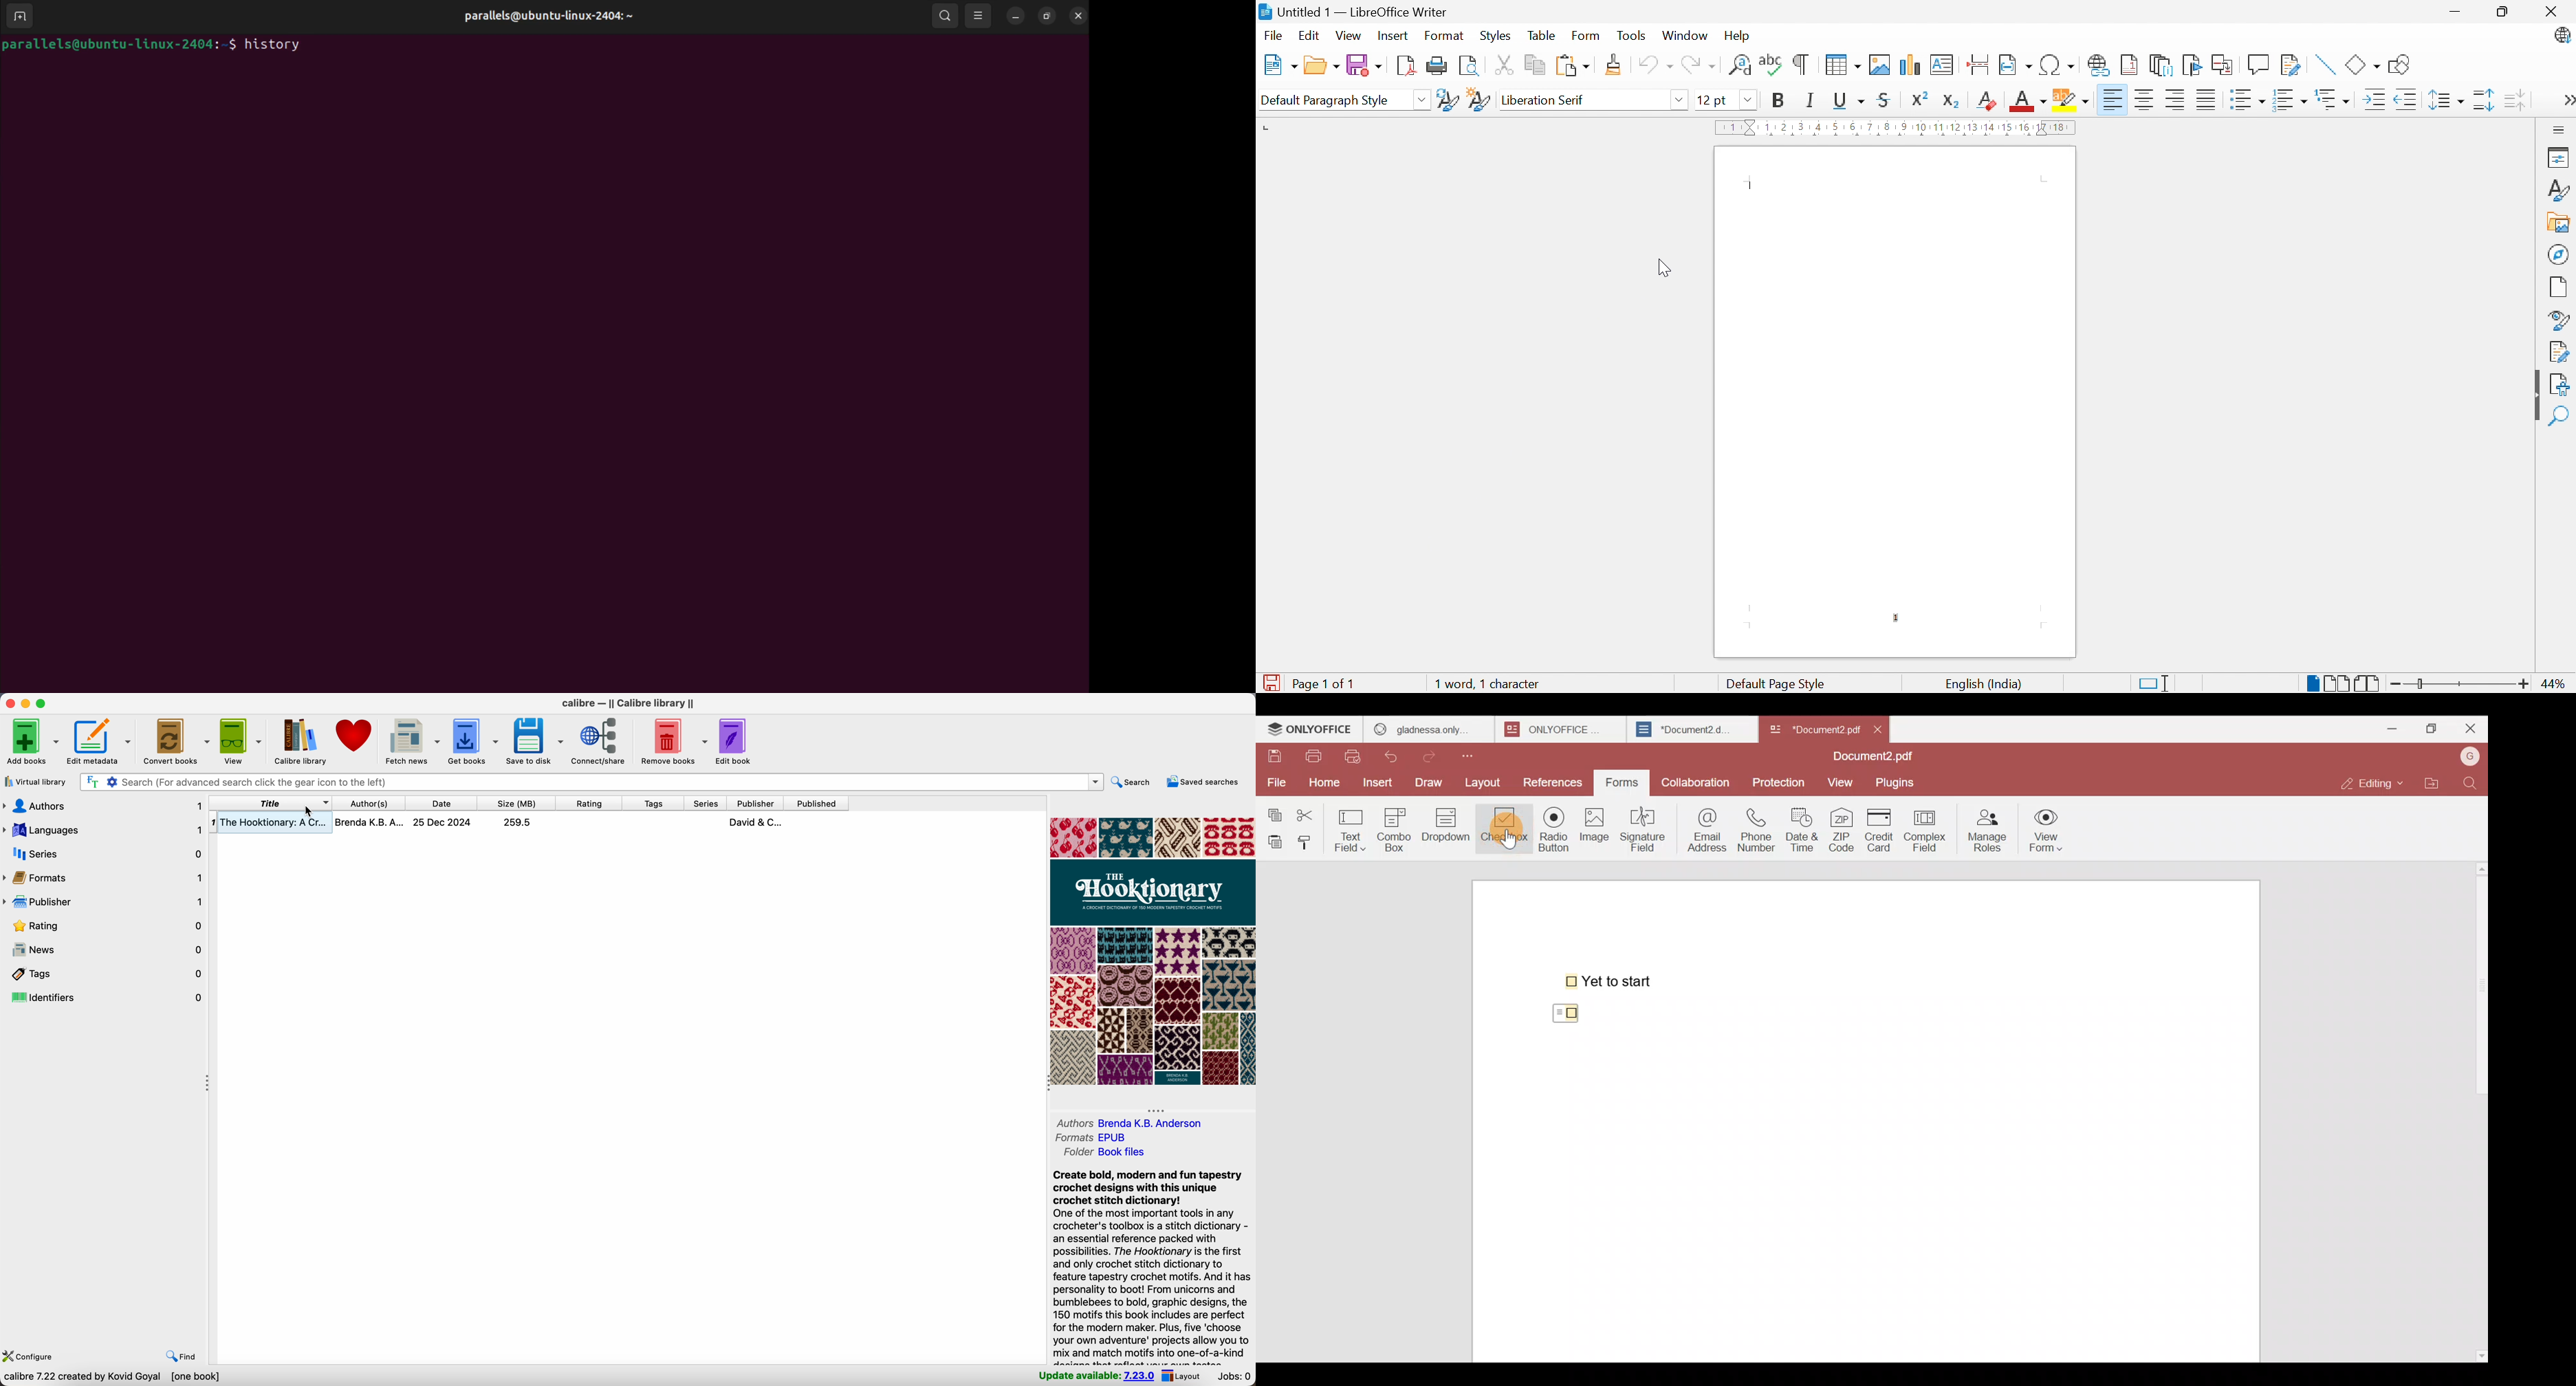 This screenshot has width=2576, height=1400. I want to click on Close, so click(1883, 728).